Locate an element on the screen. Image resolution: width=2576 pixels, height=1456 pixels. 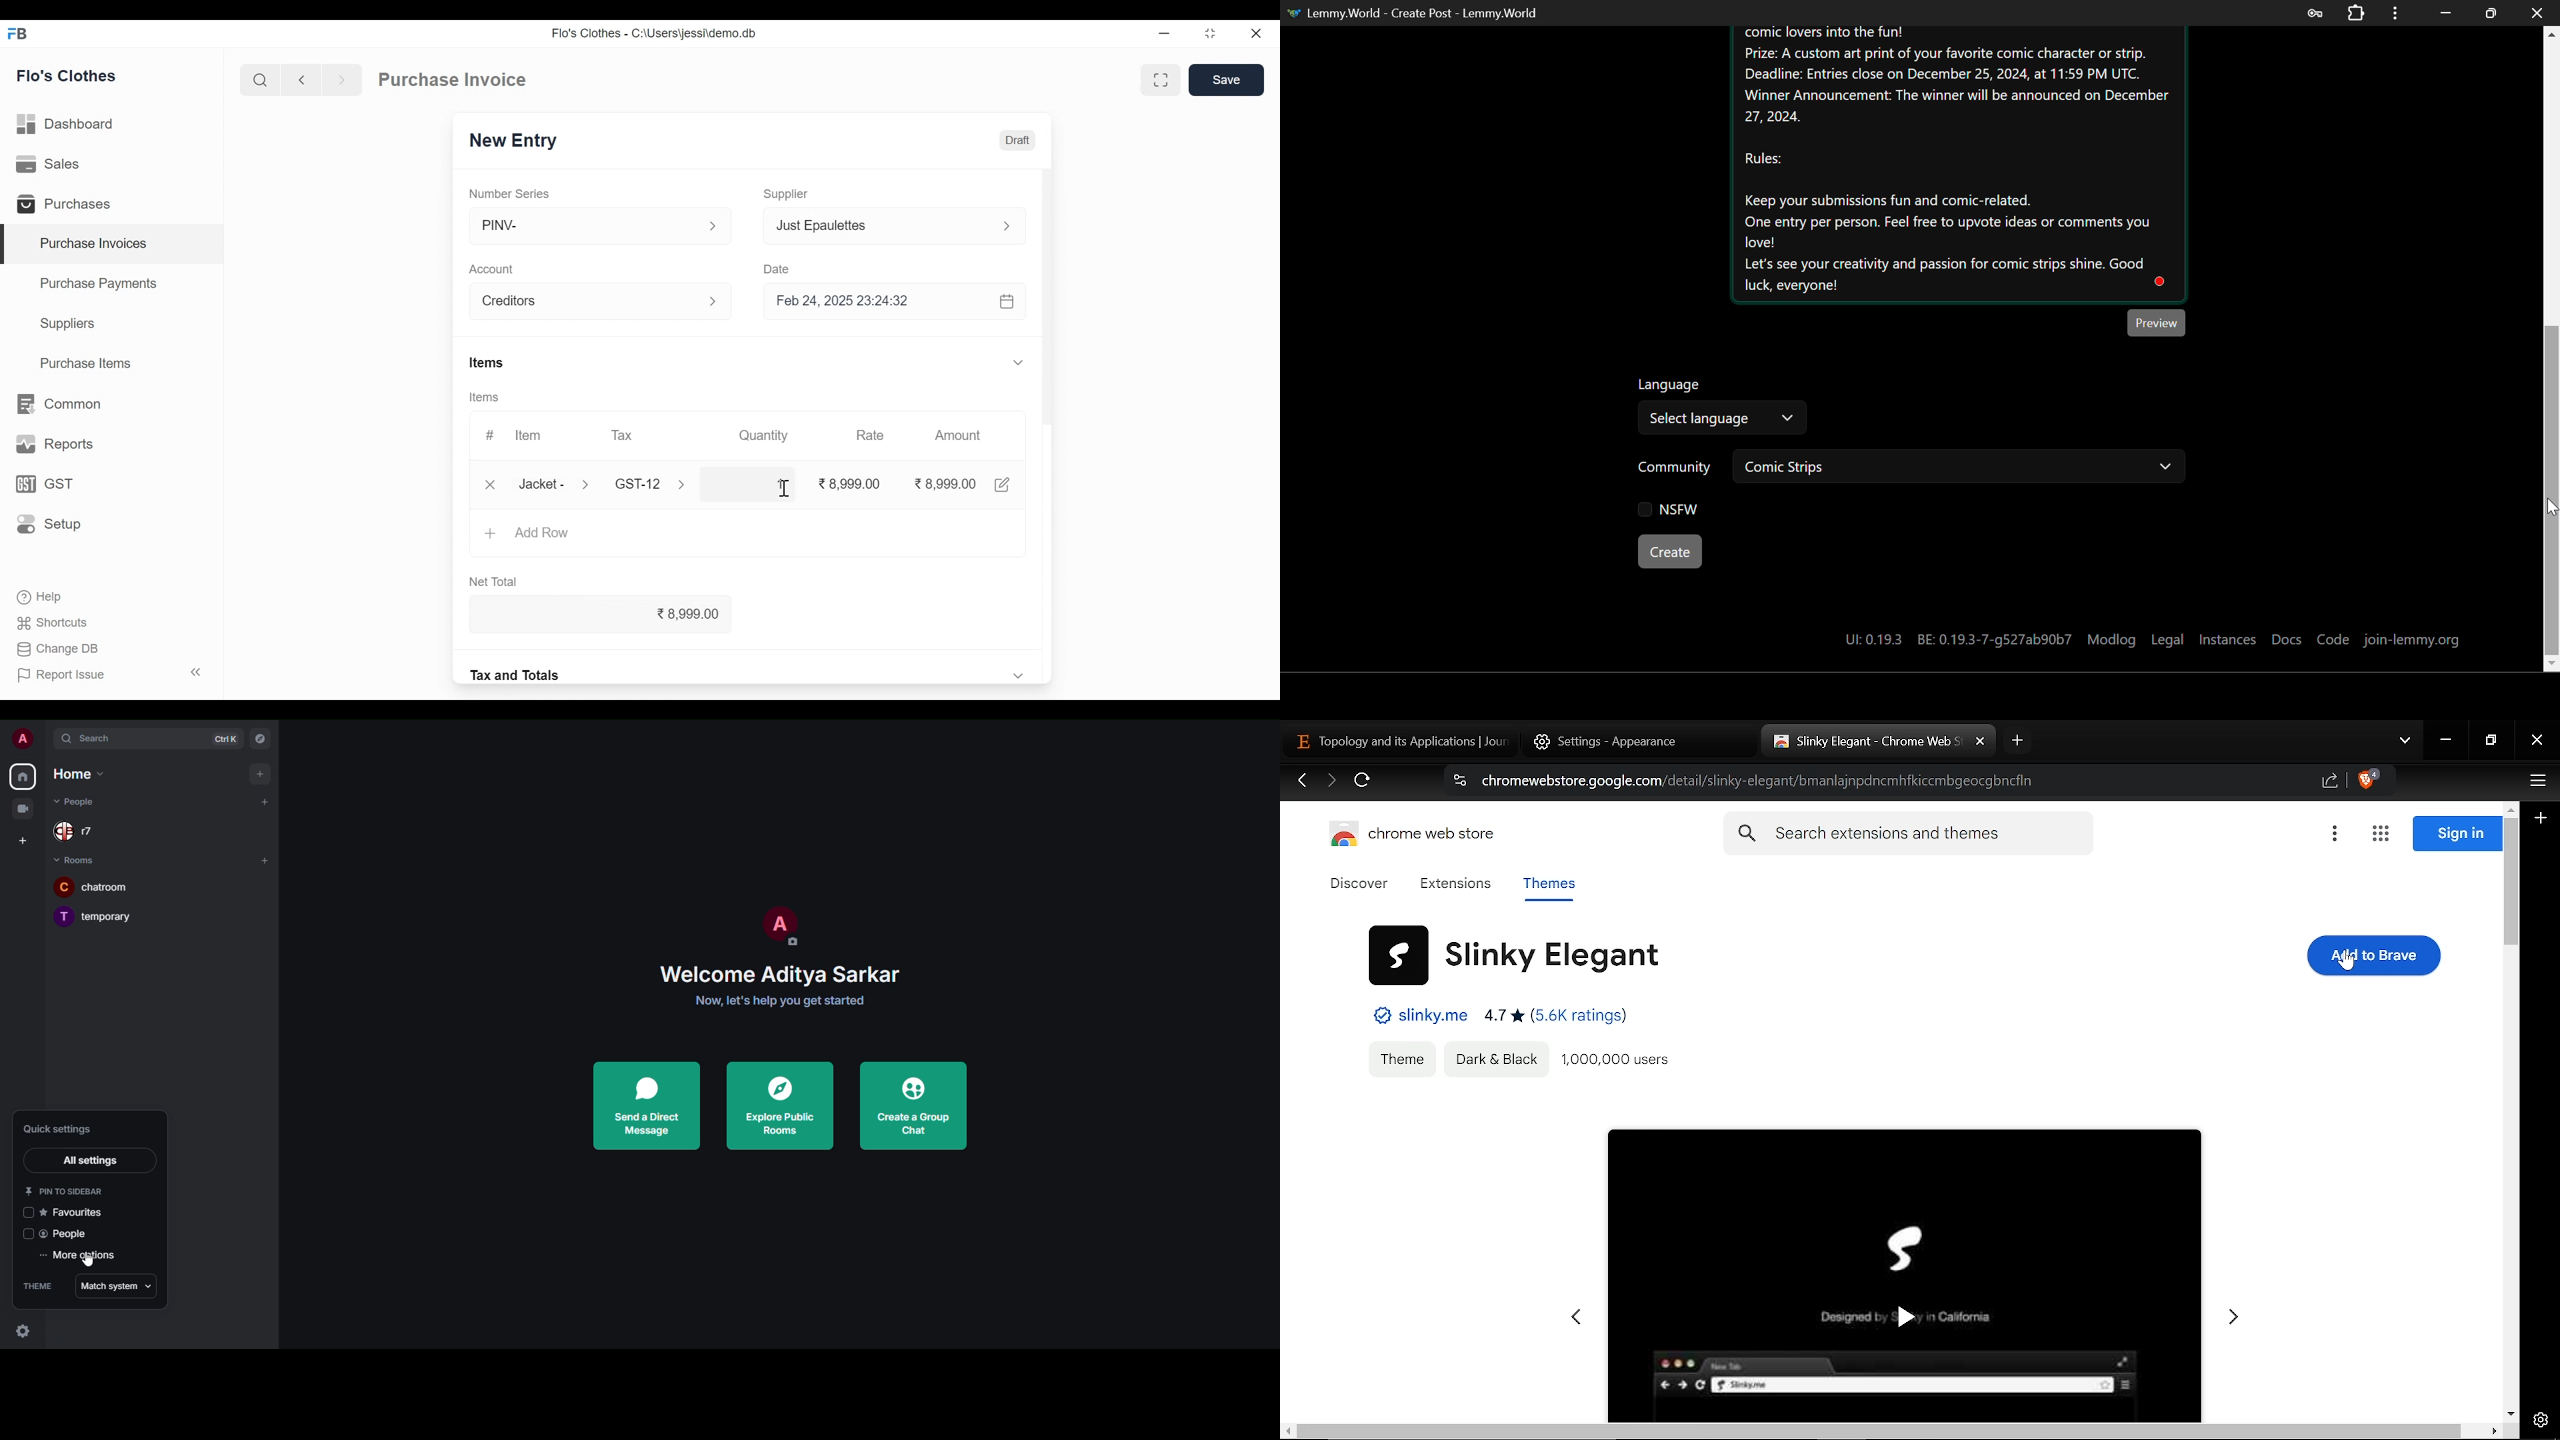
people is located at coordinates (77, 802).